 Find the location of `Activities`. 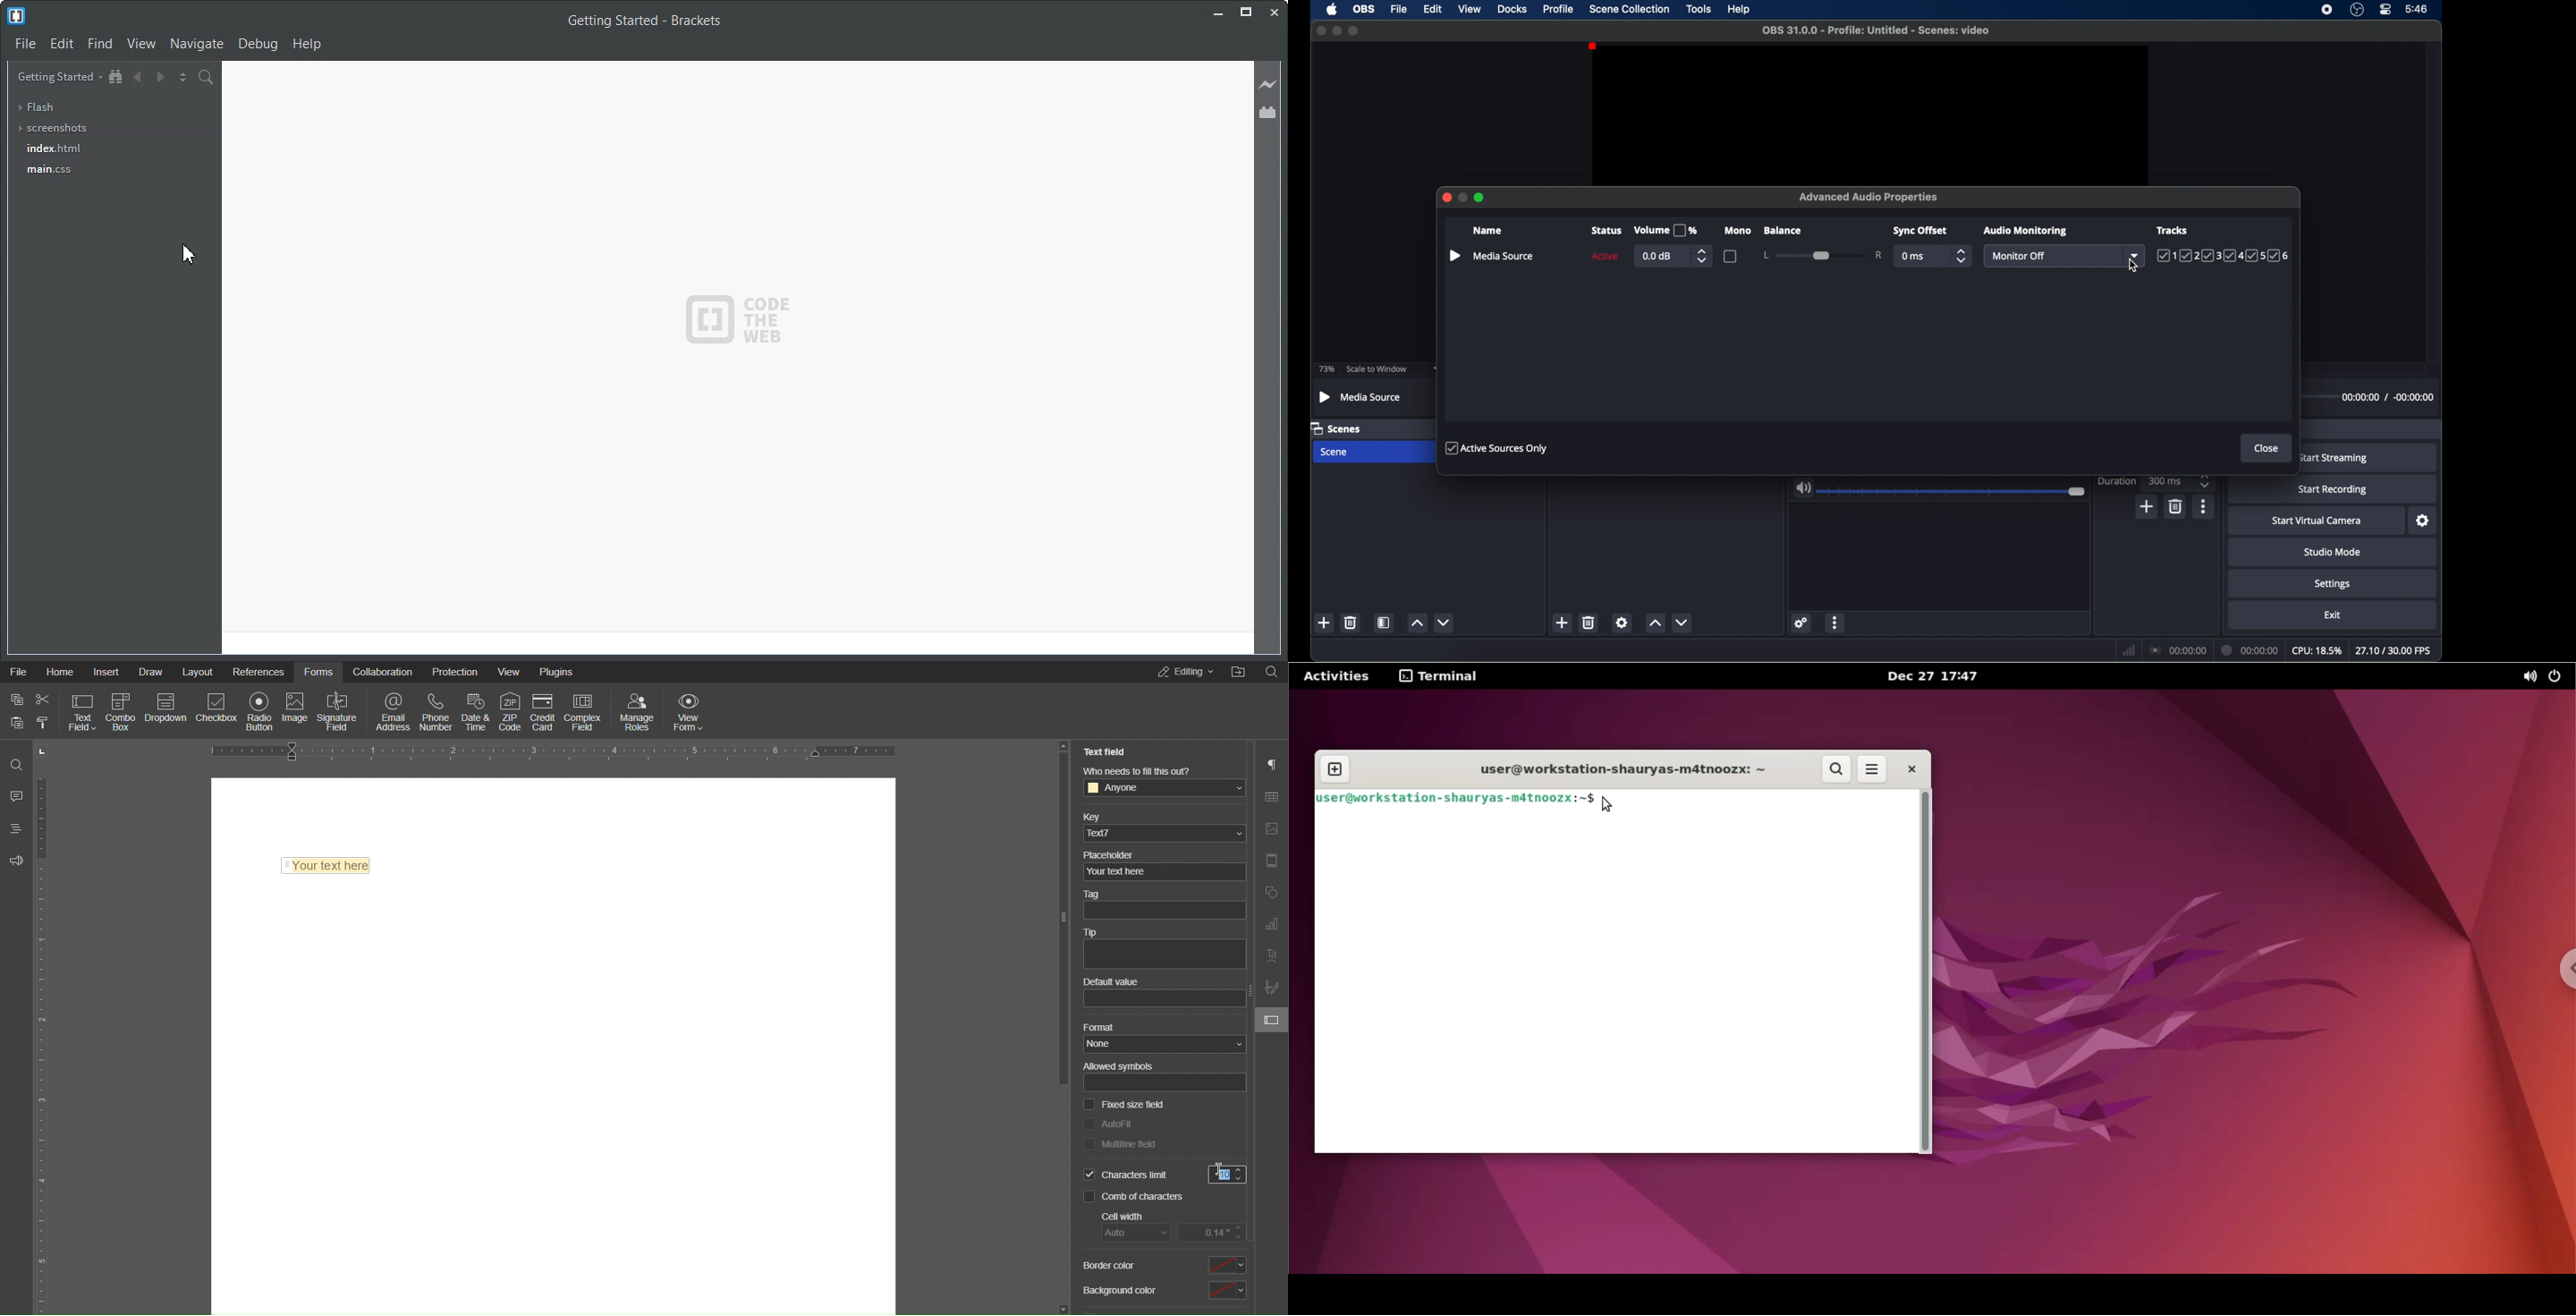

Activities is located at coordinates (1336, 675).